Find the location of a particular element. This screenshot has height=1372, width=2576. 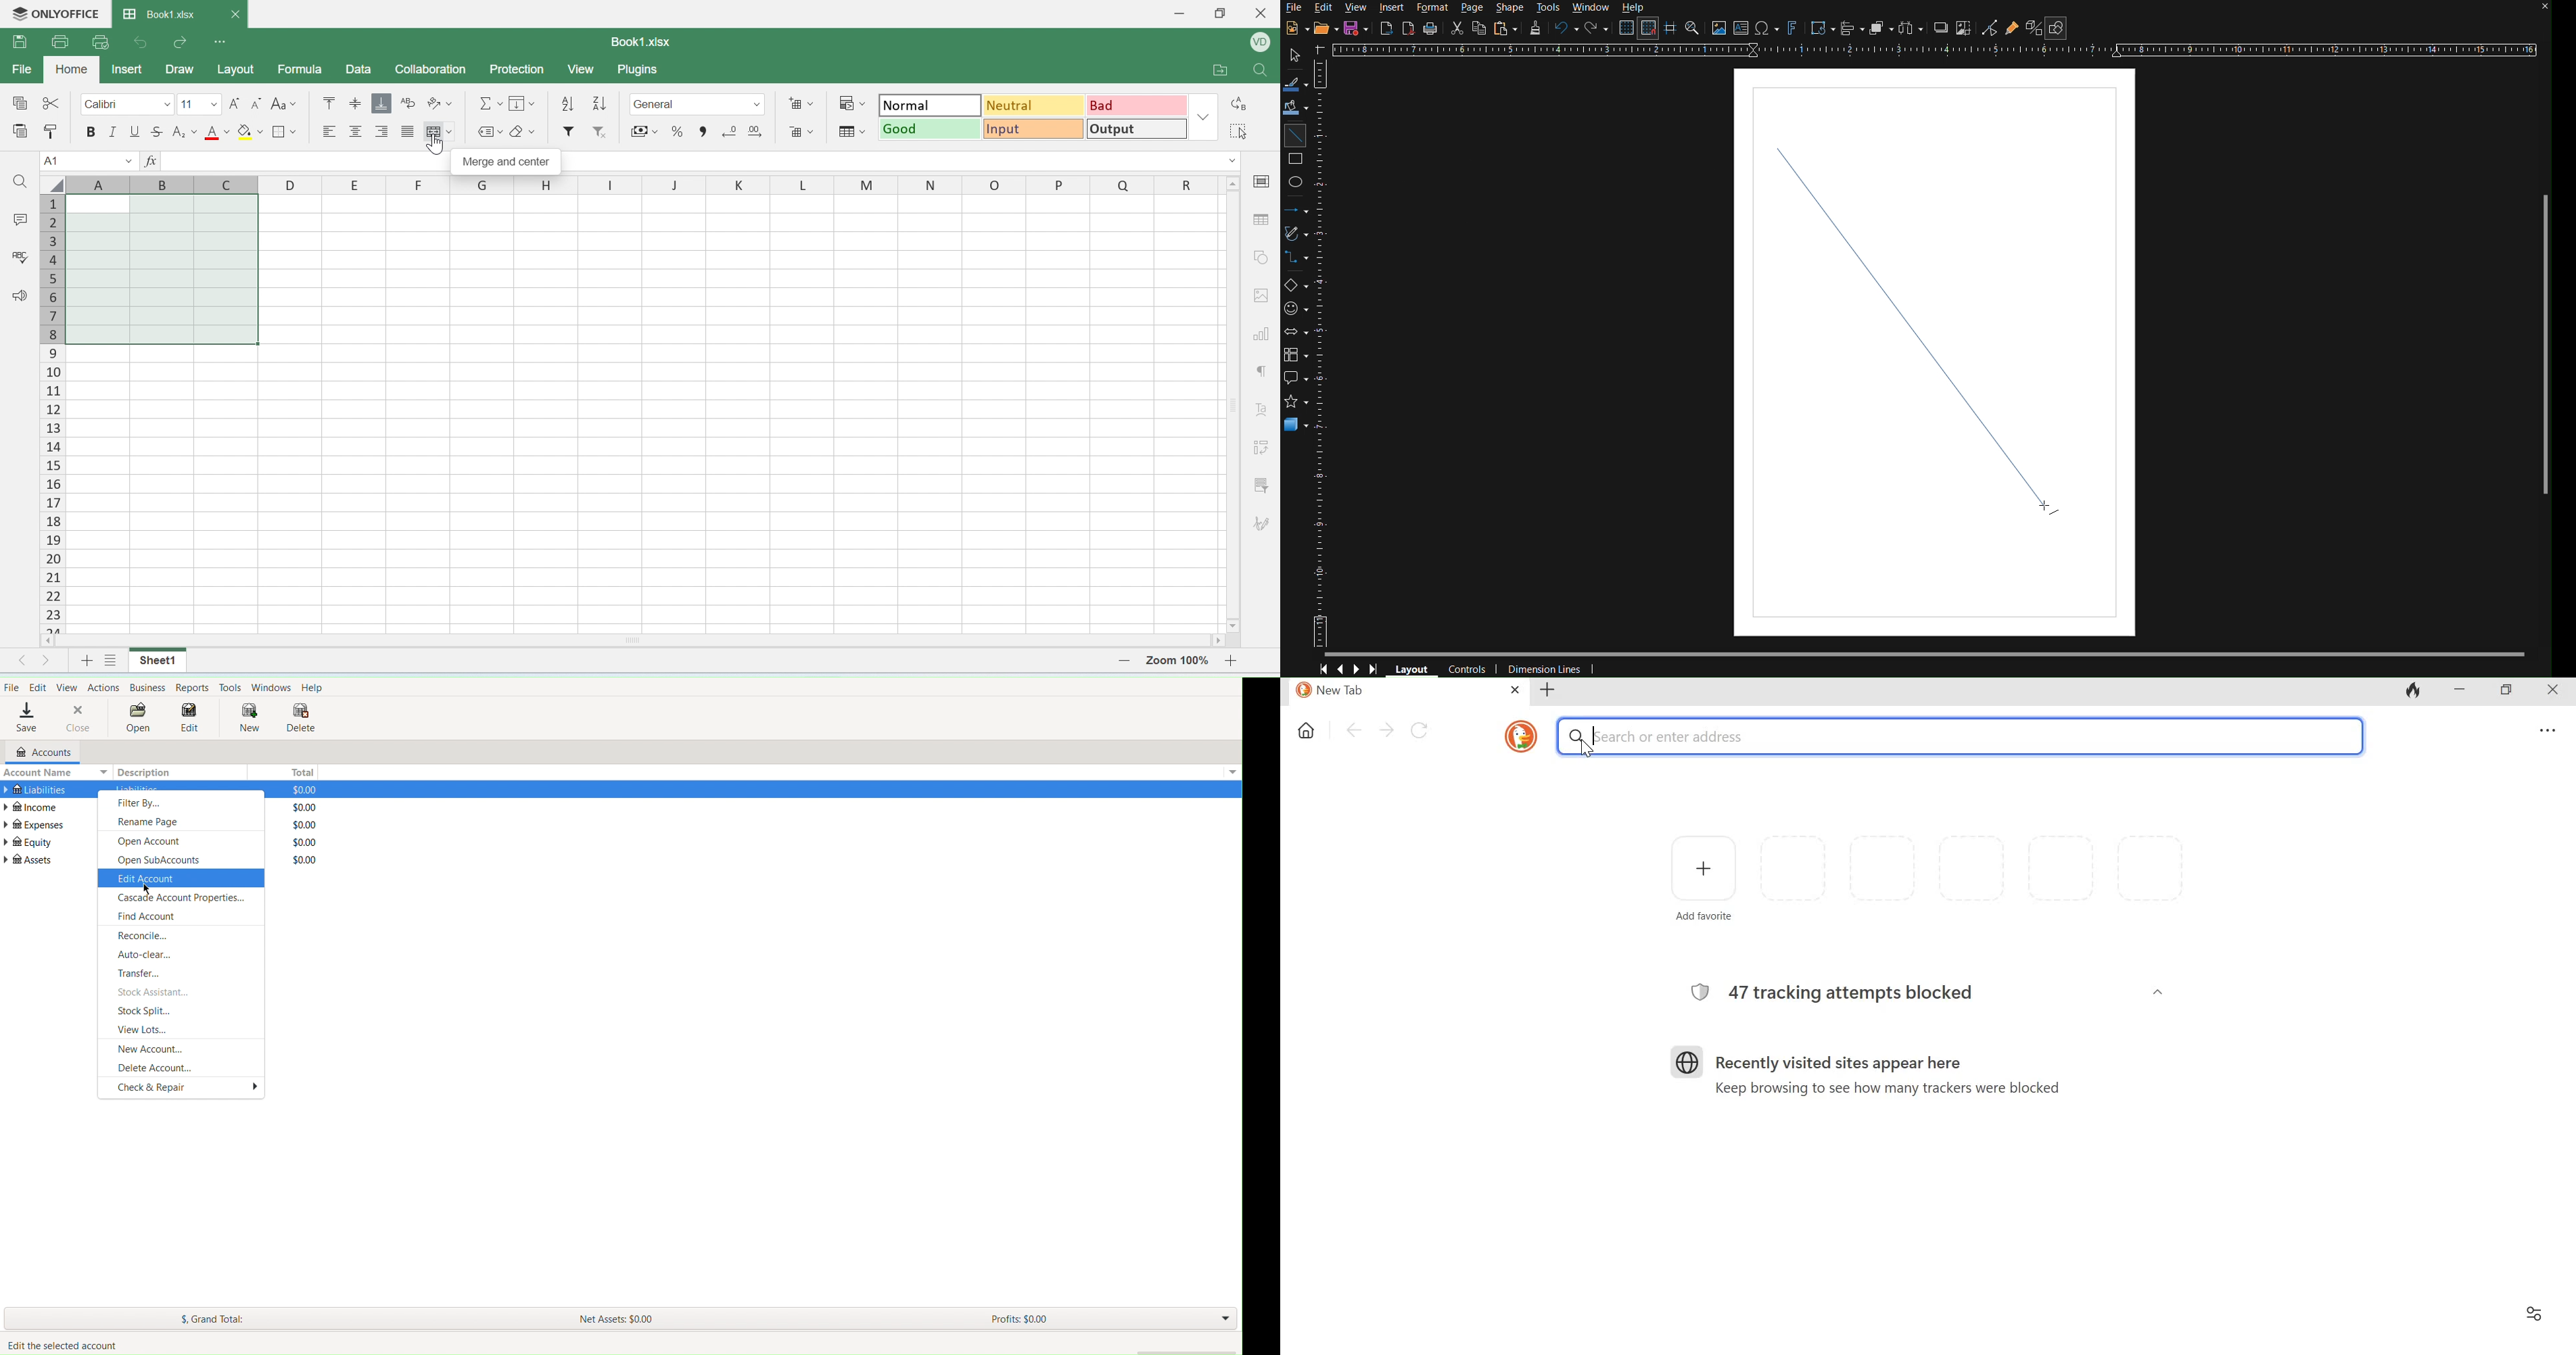

Shape is located at coordinates (1511, 8).